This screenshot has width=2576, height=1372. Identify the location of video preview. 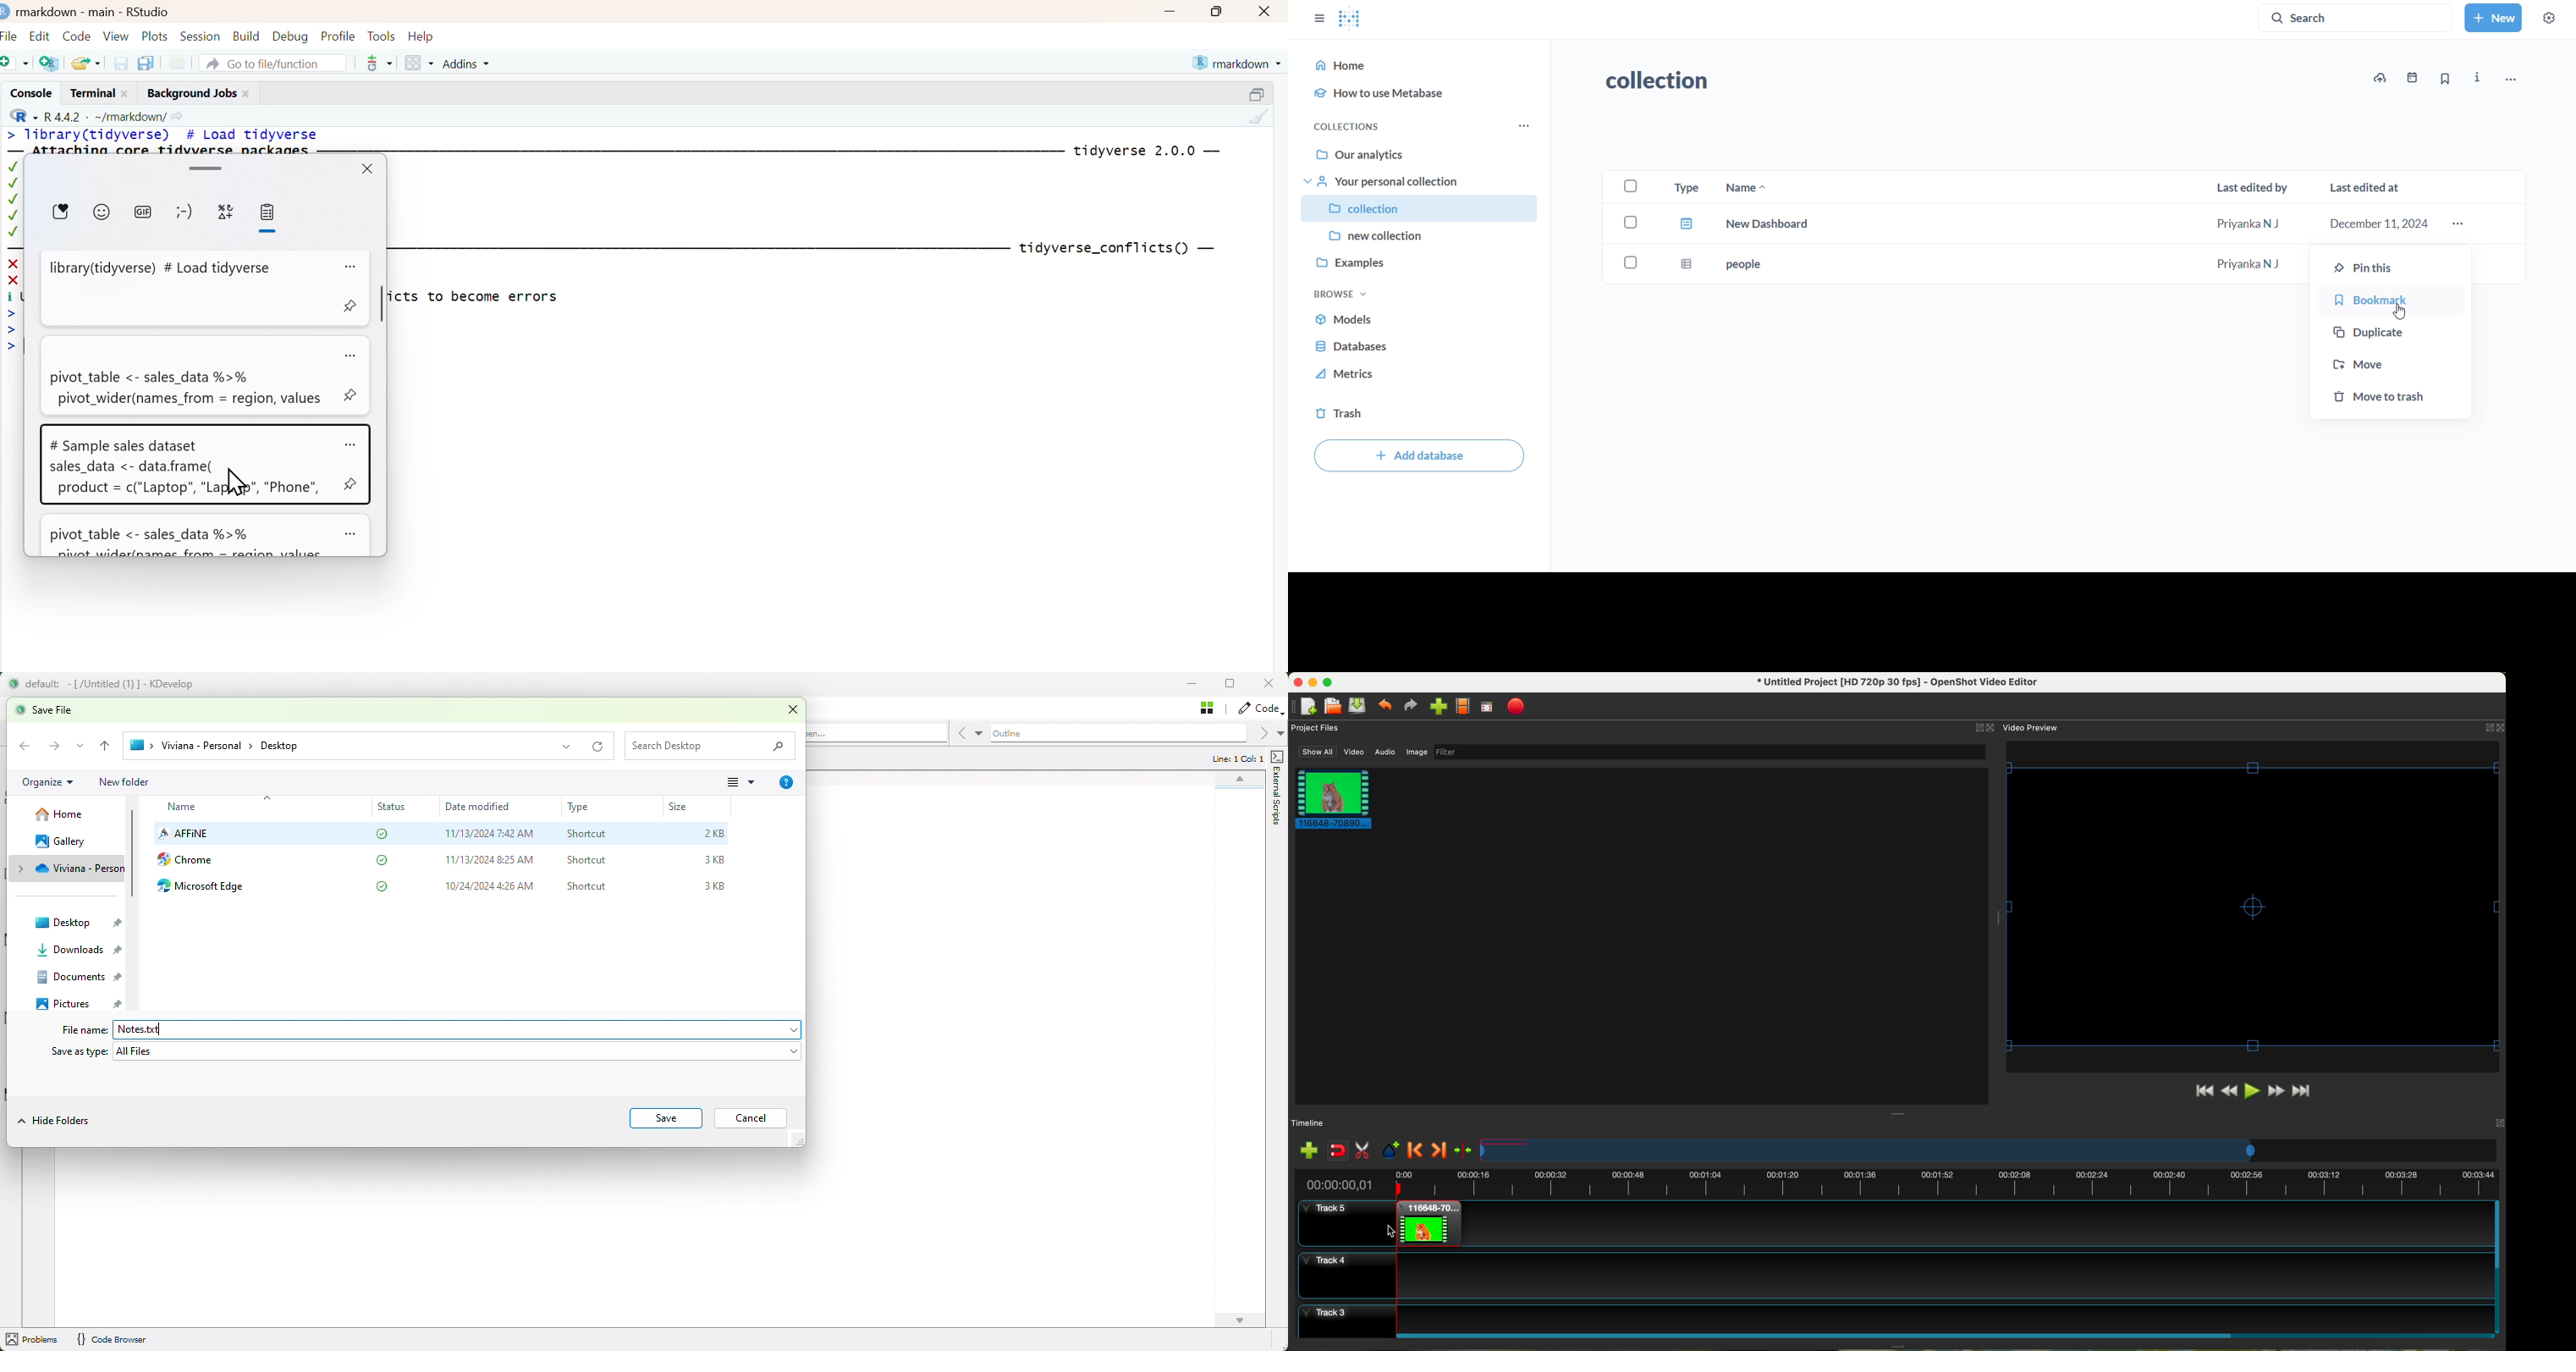
(2032, 727).